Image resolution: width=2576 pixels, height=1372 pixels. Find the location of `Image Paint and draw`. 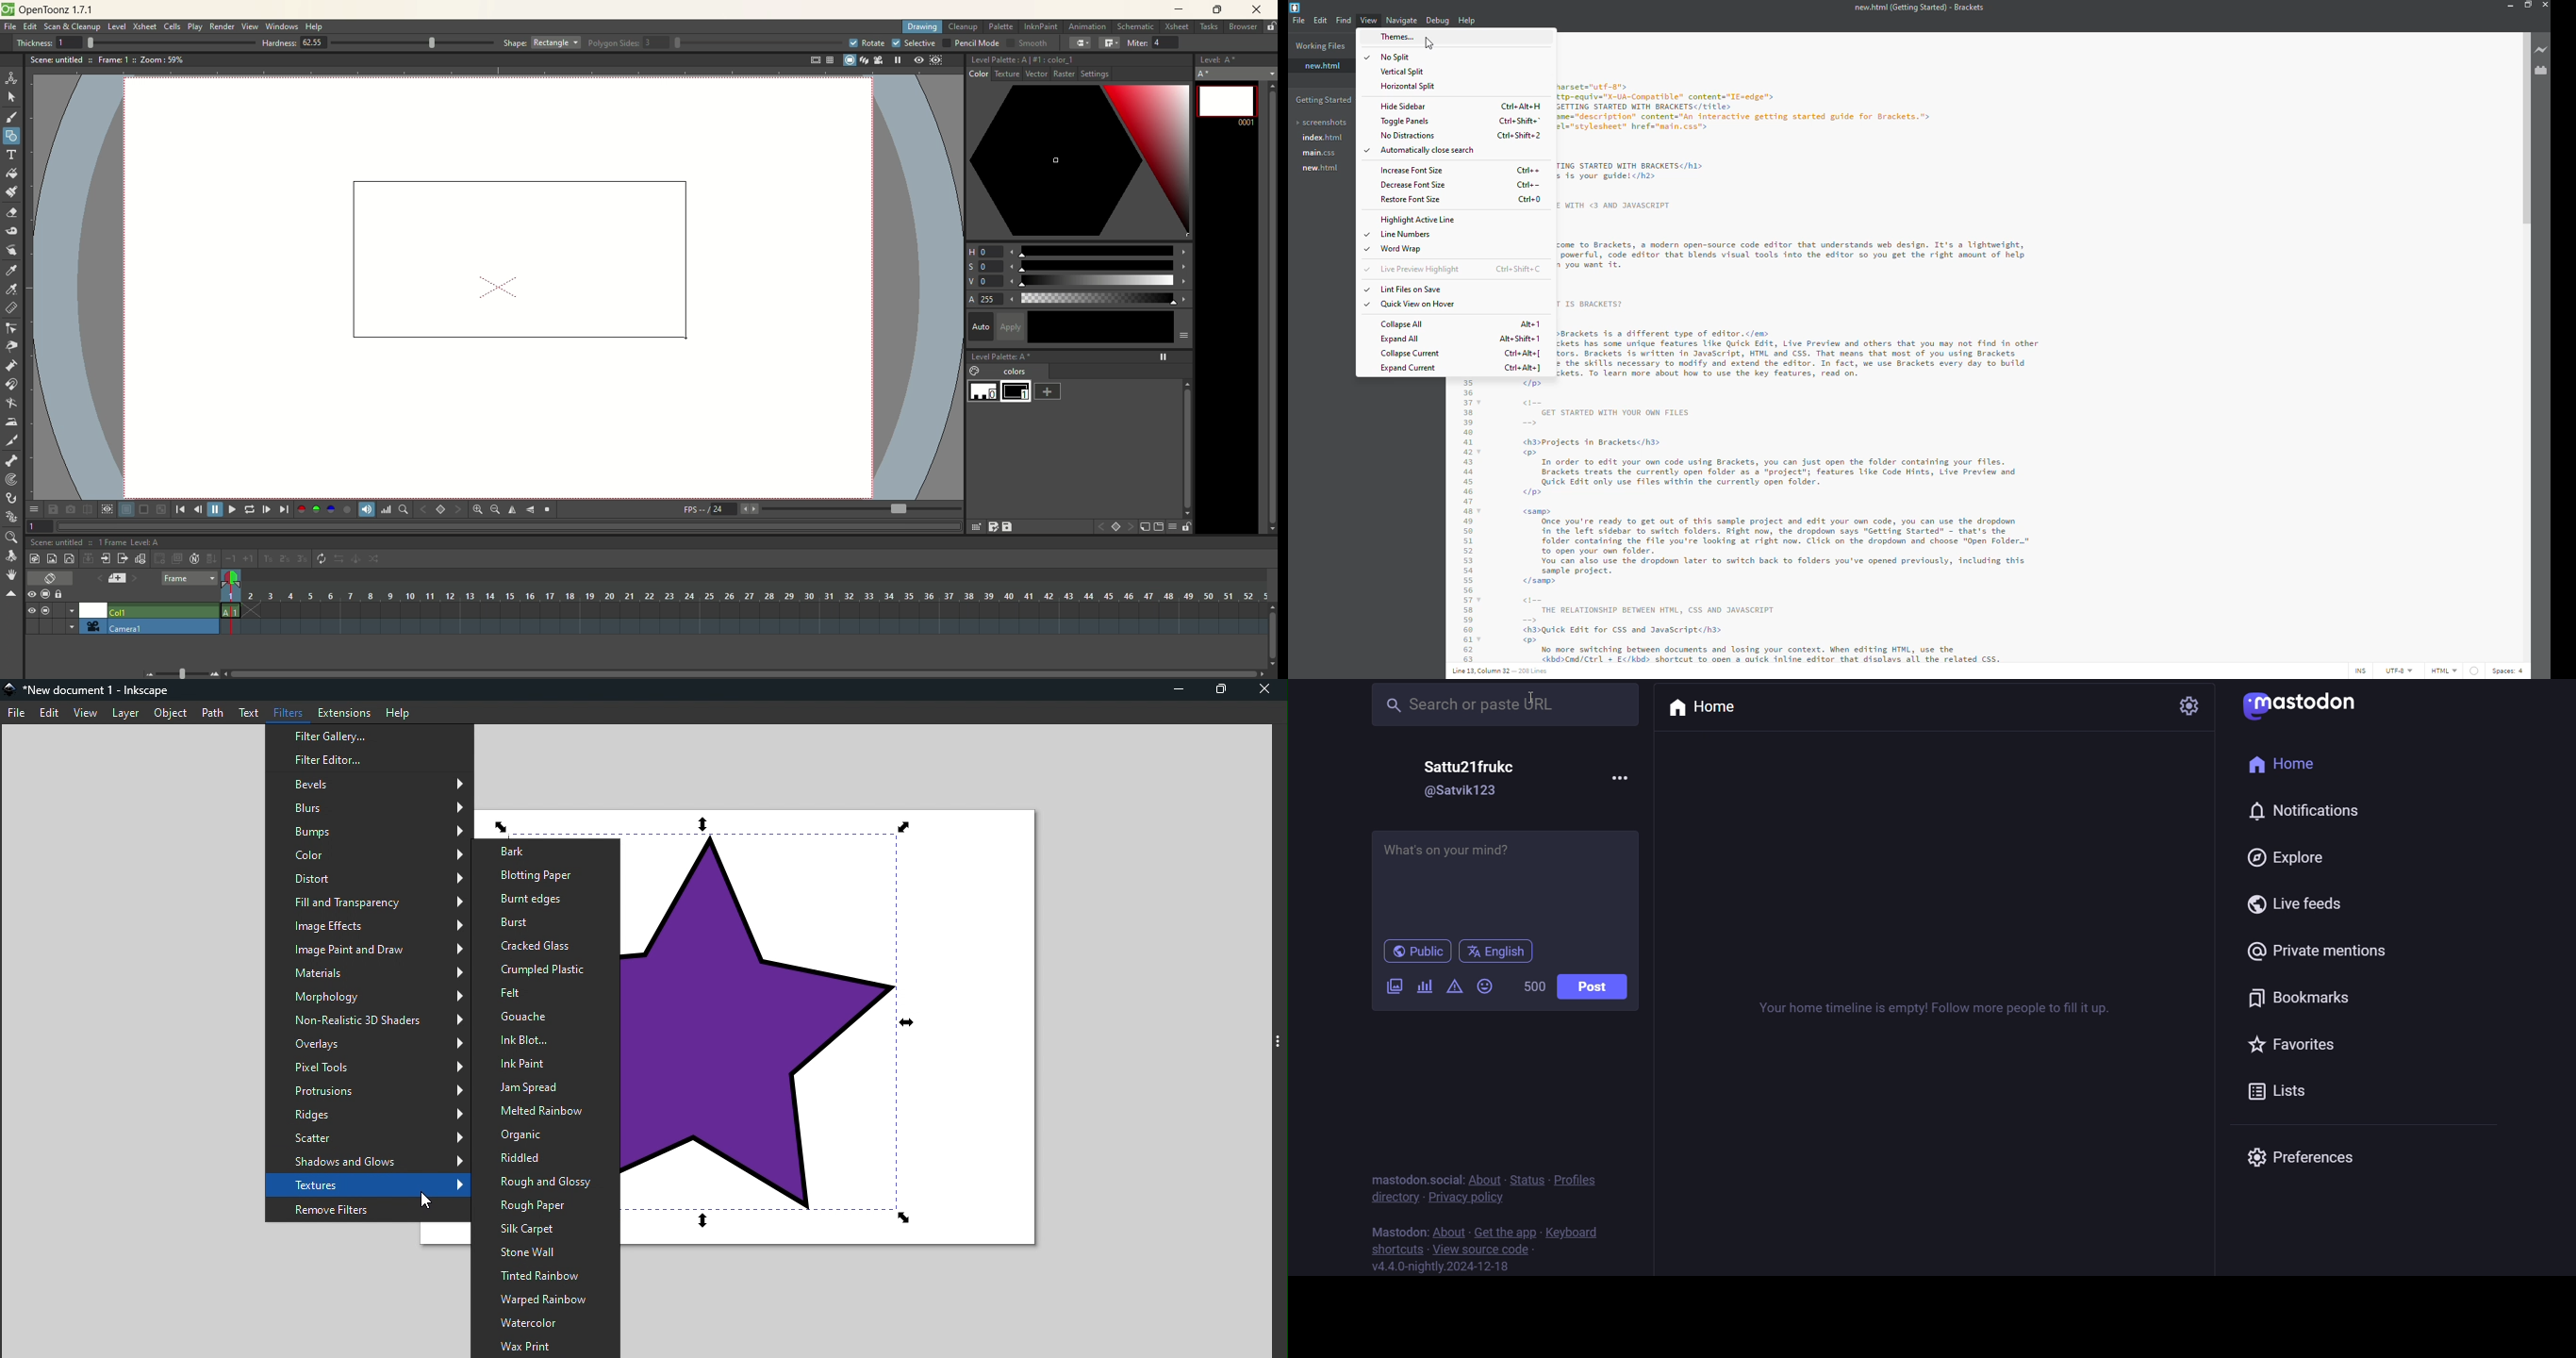

Image Paint and draw is located at coordinates (368, 950).